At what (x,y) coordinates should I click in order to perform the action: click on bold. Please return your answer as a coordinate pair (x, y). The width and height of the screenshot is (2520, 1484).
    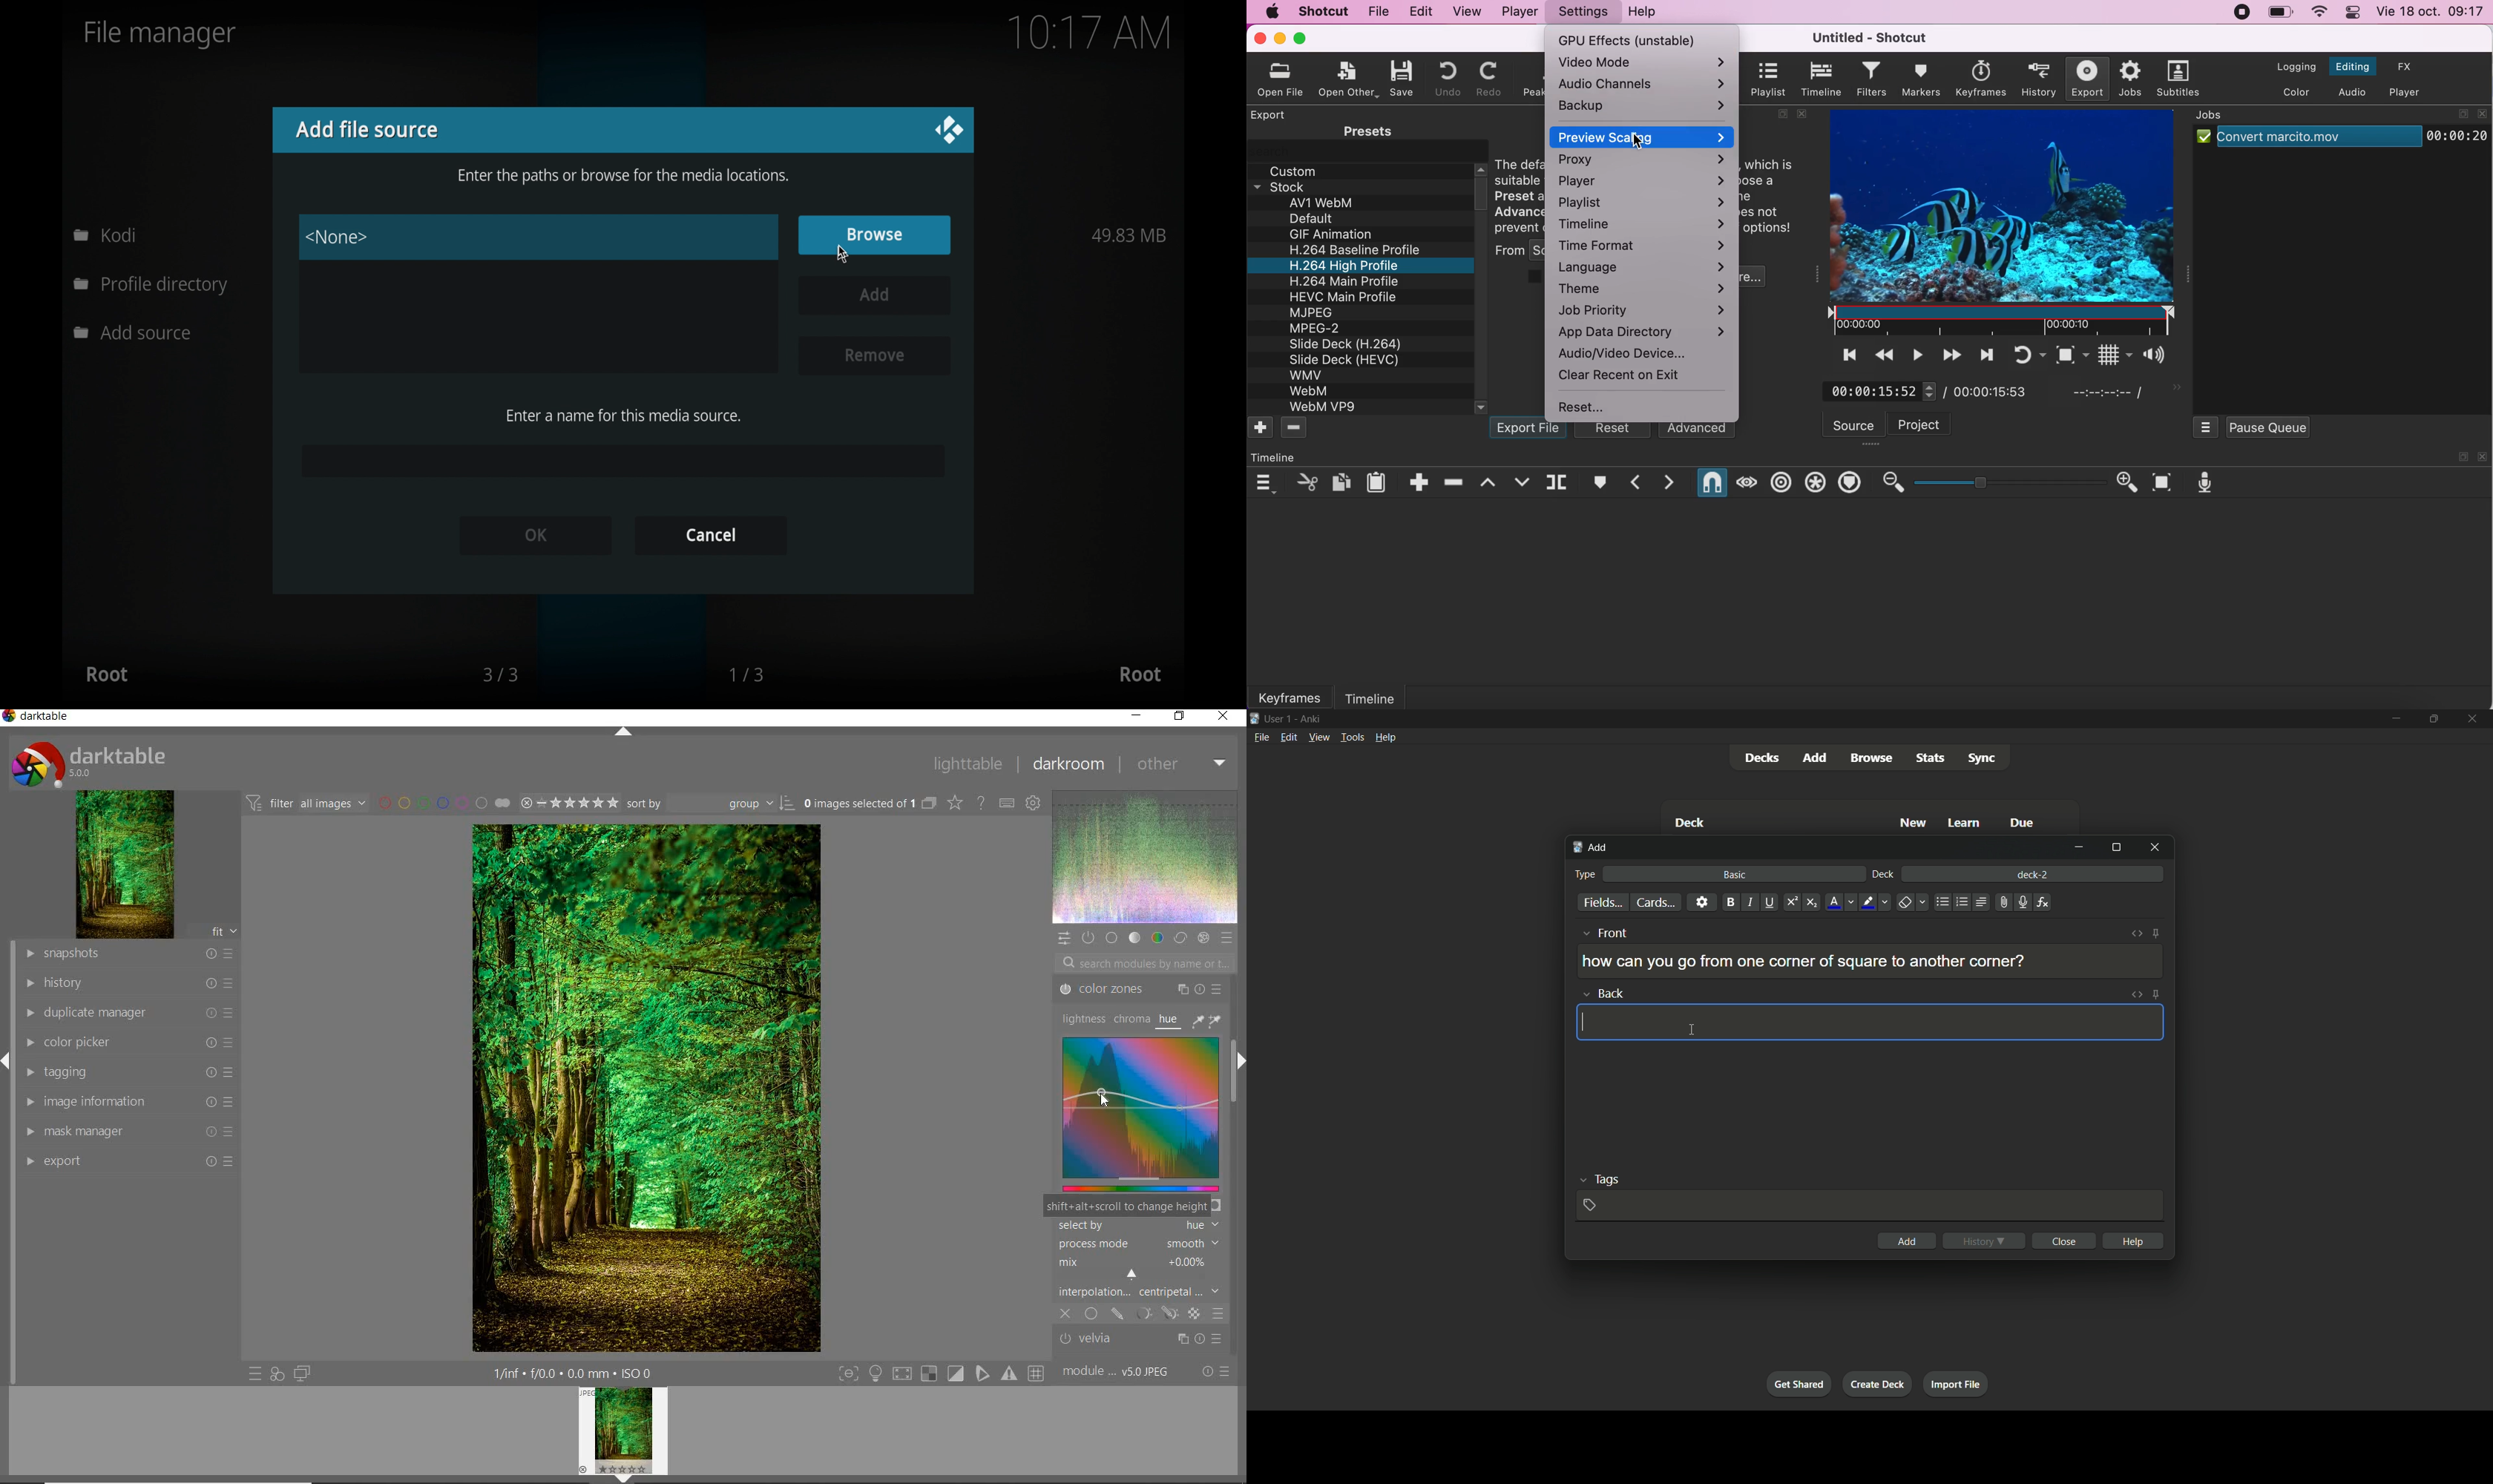
    Looking at the image, I should click on (1730, 902).